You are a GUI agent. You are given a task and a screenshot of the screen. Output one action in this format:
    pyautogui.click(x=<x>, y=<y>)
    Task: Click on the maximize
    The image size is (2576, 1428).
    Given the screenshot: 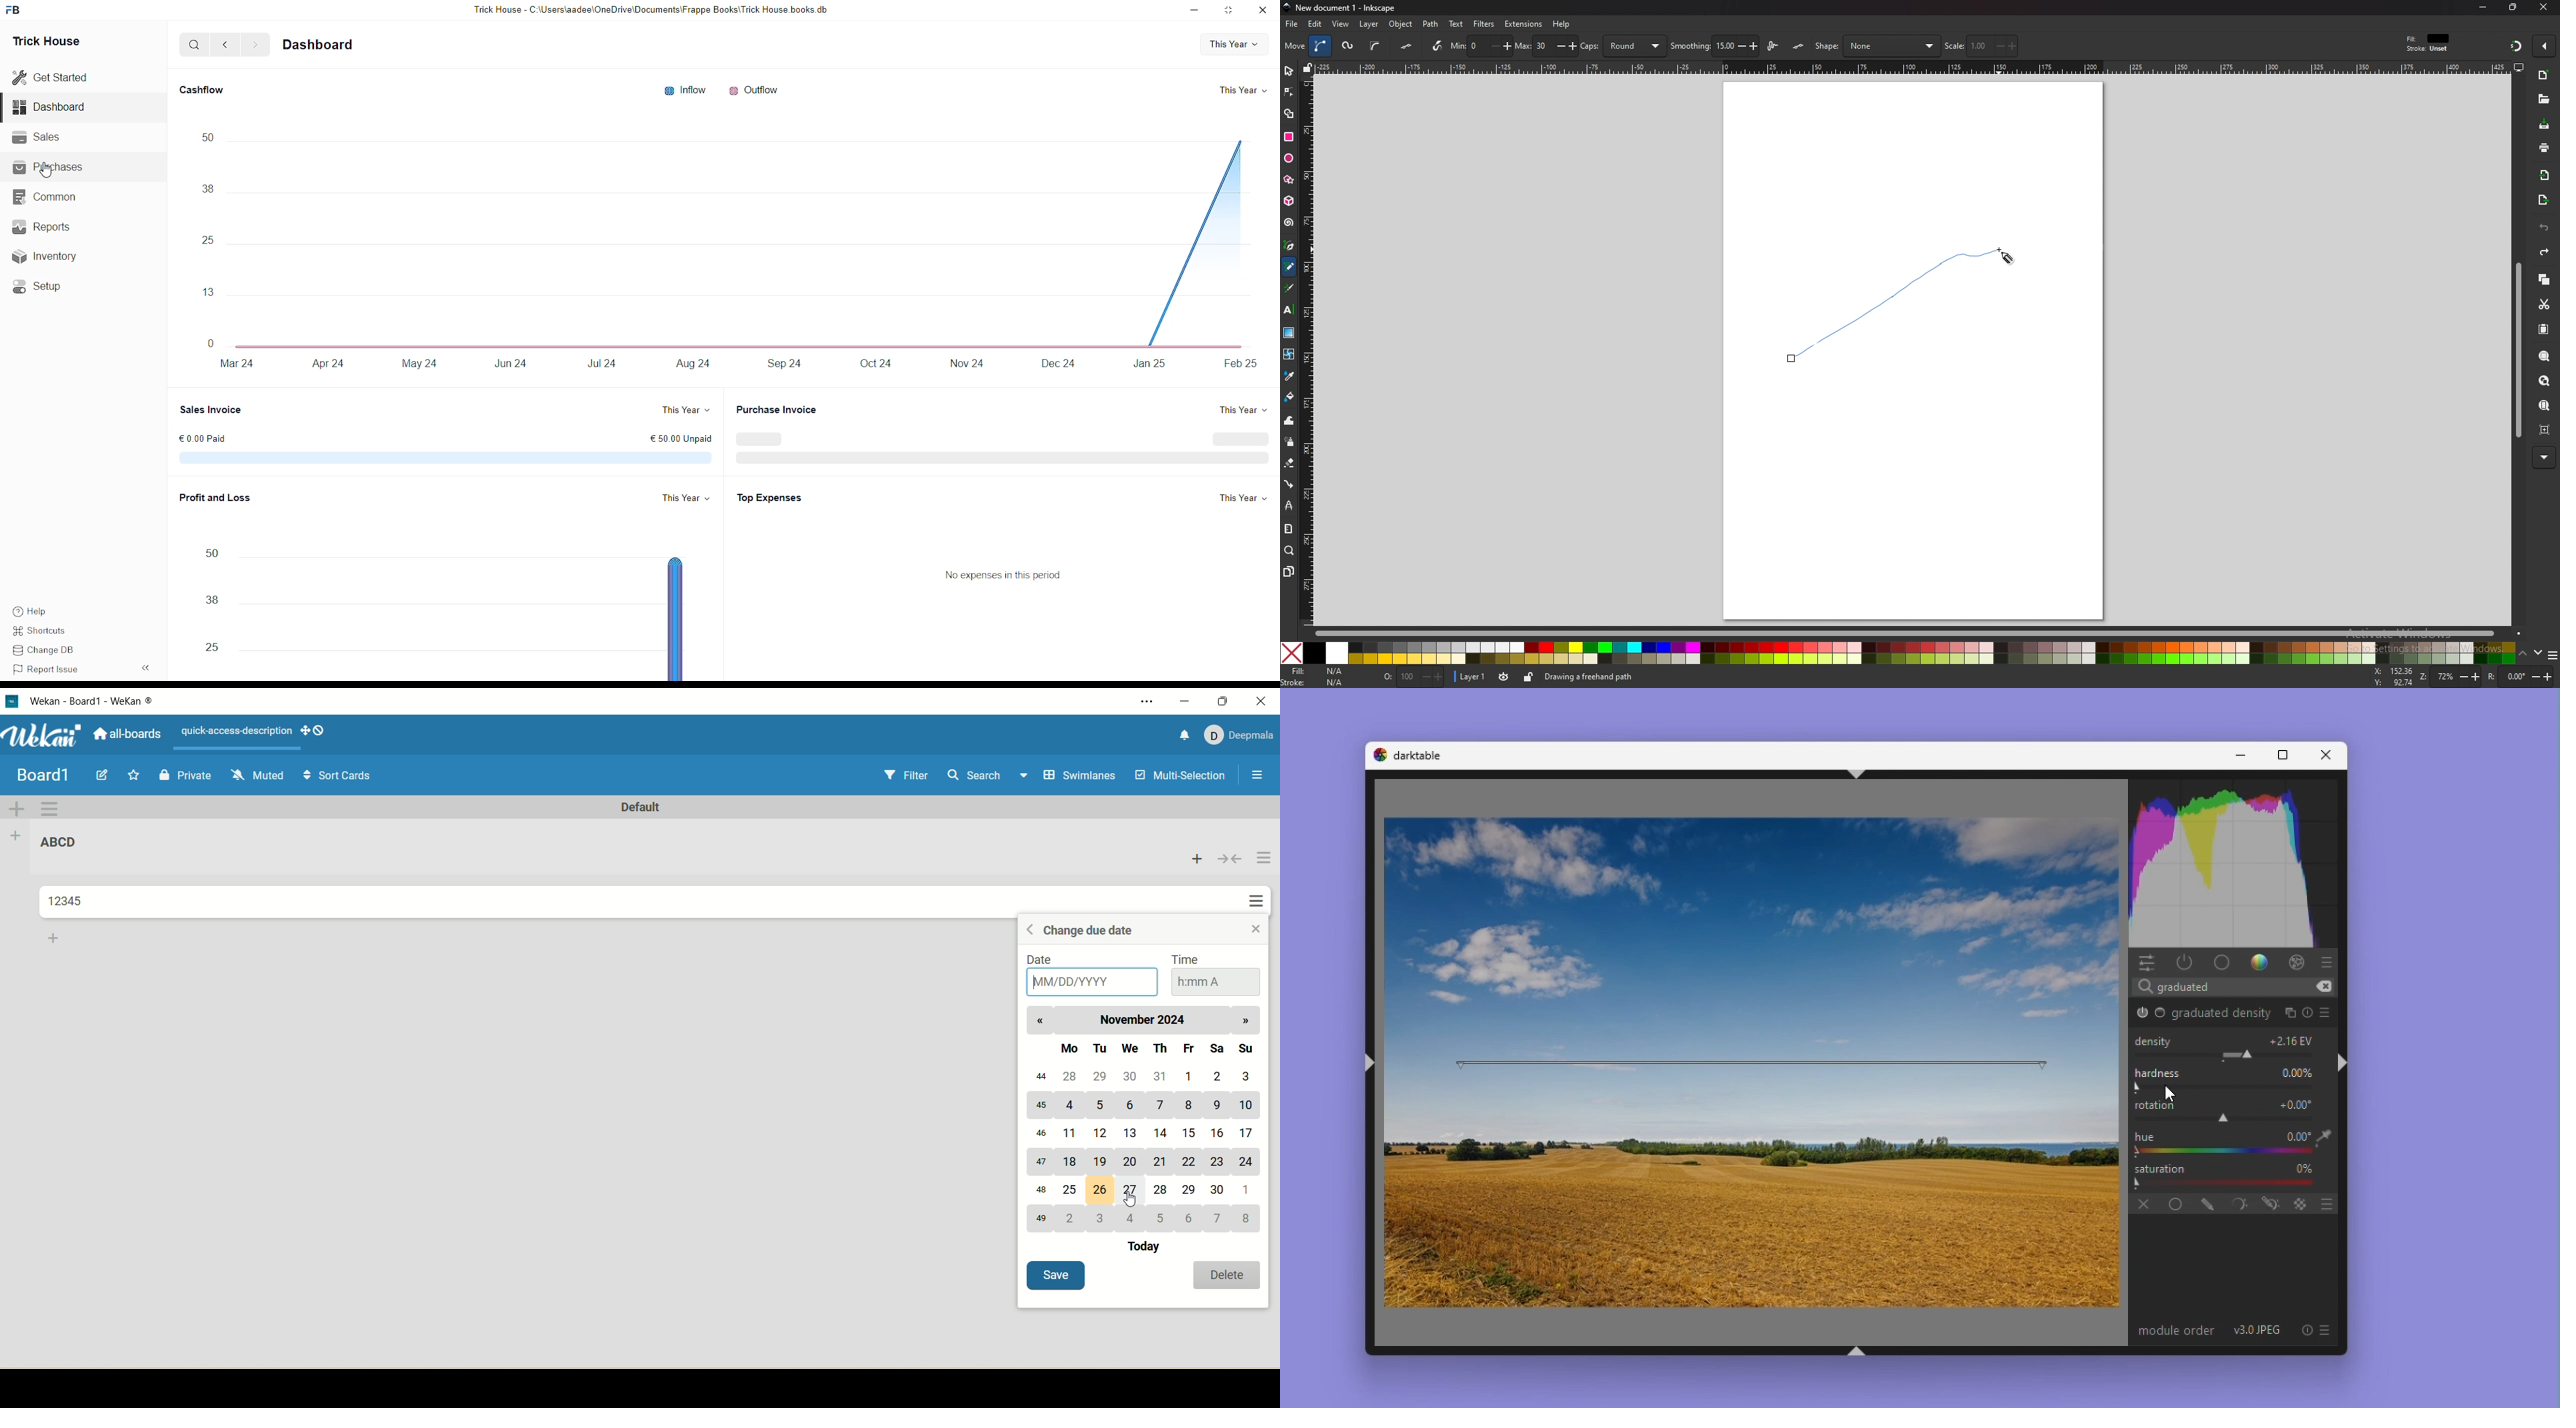 What is the action you would take?
    pyautogui.click(x=1225, y=701)
    